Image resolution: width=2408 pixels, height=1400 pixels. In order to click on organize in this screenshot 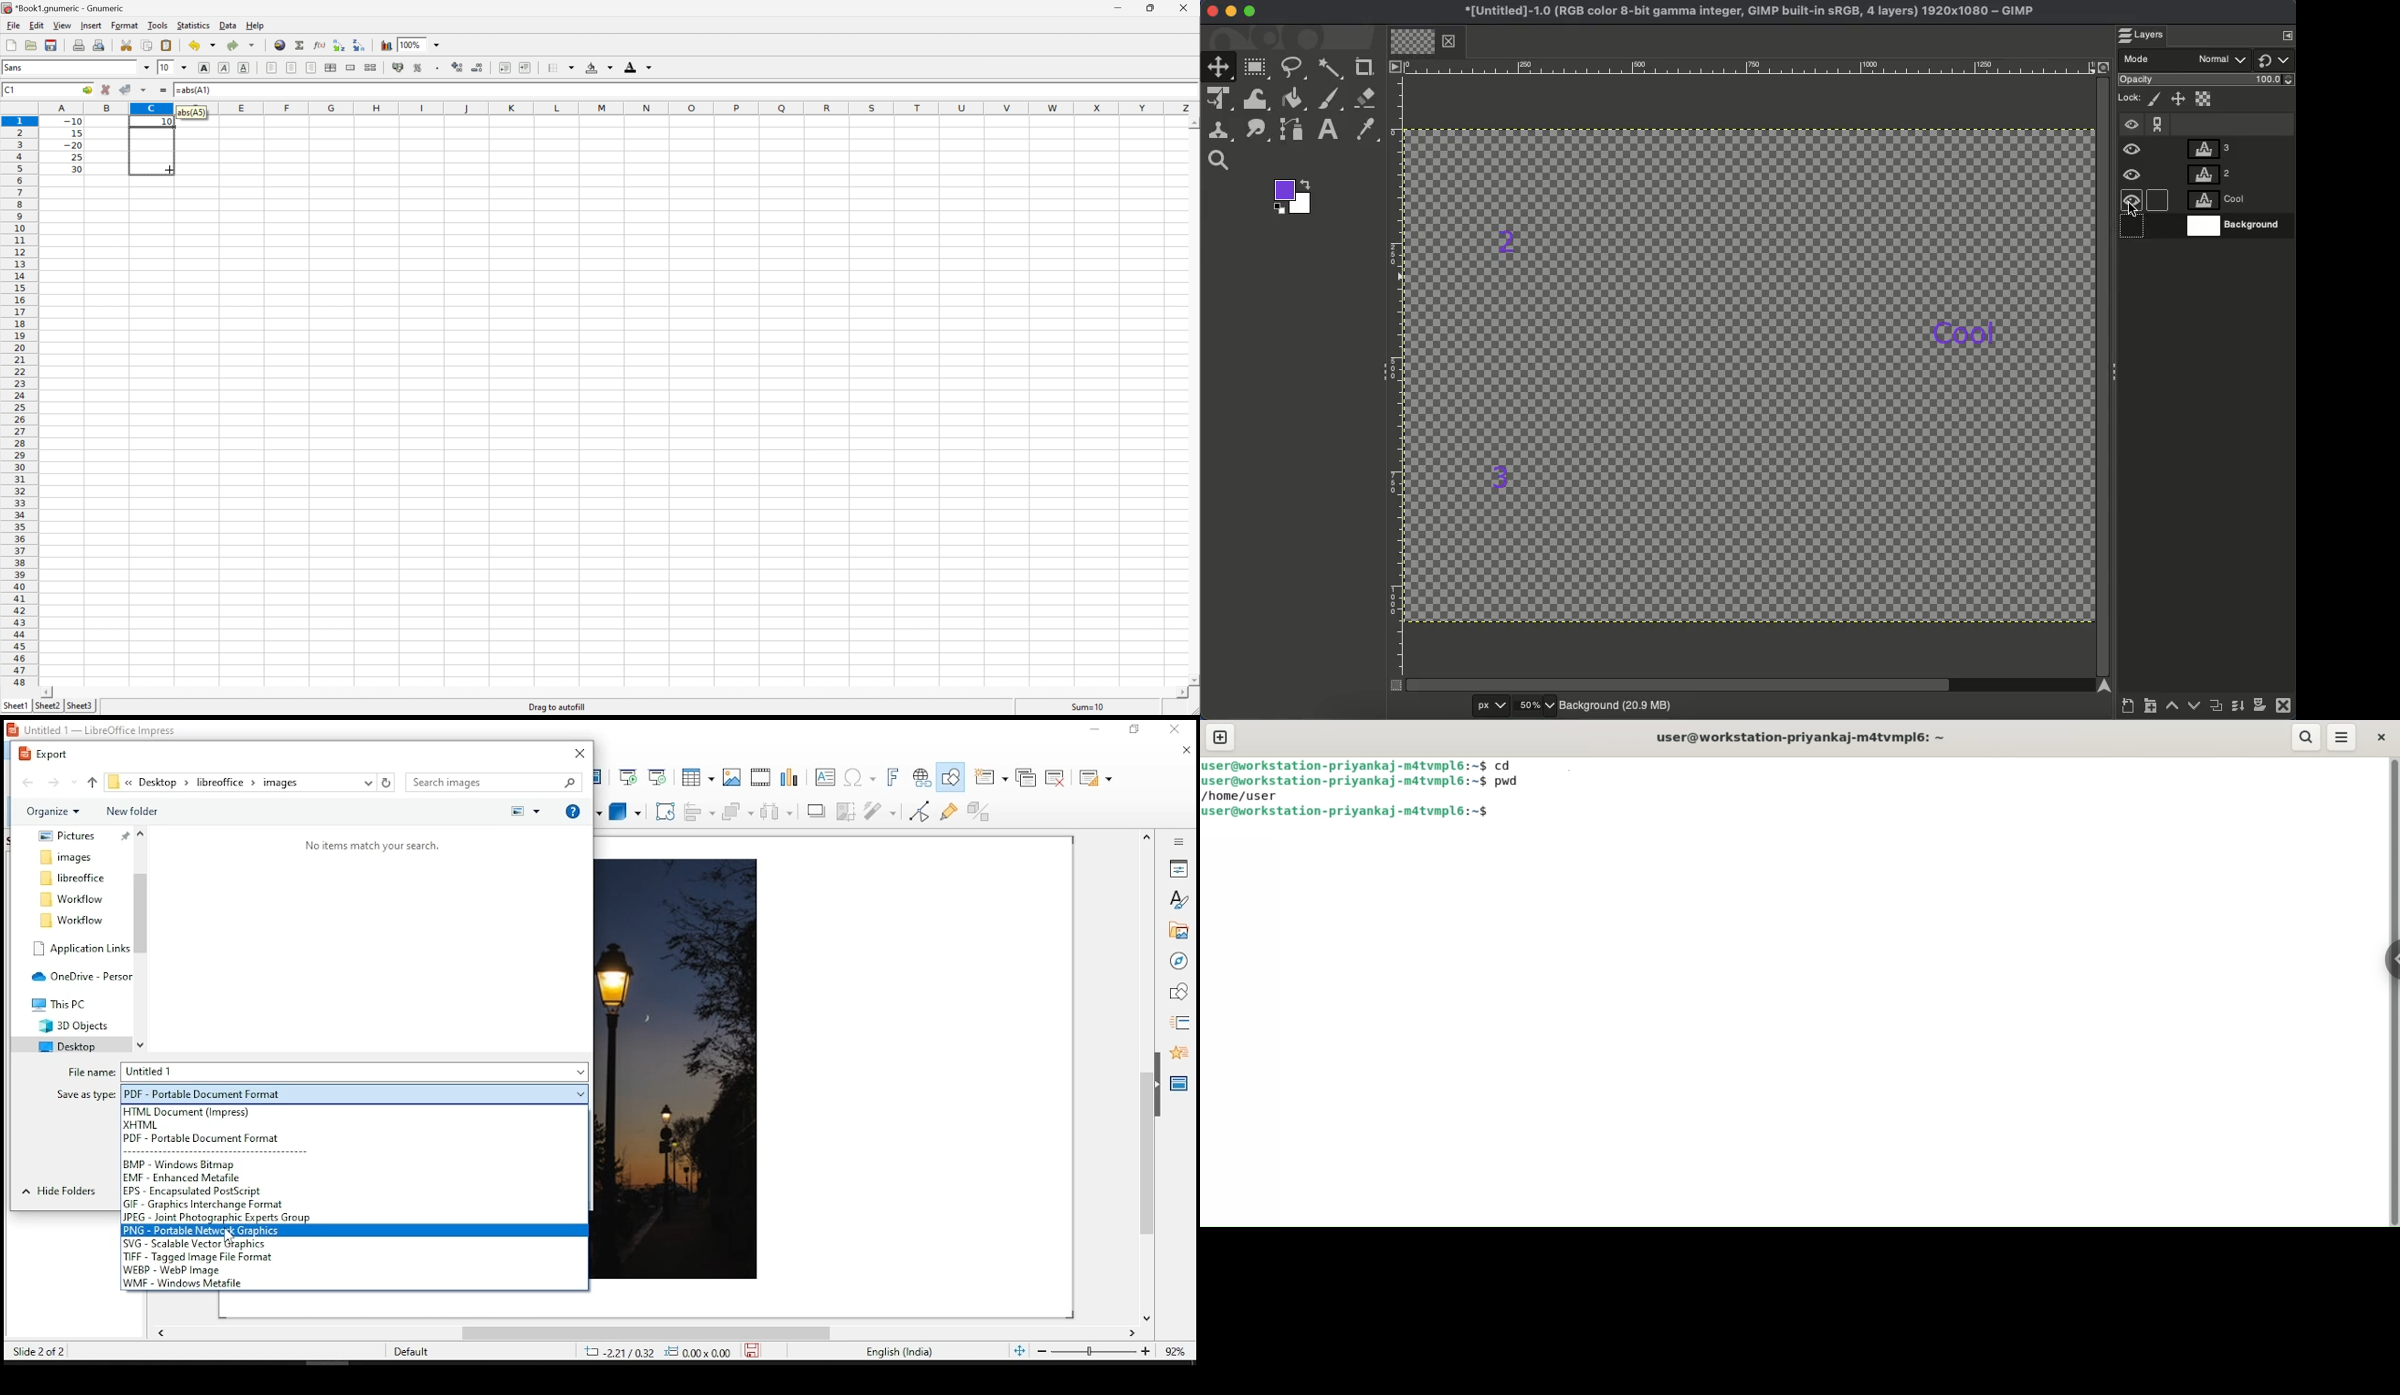, I will do `click(53, 813)`.